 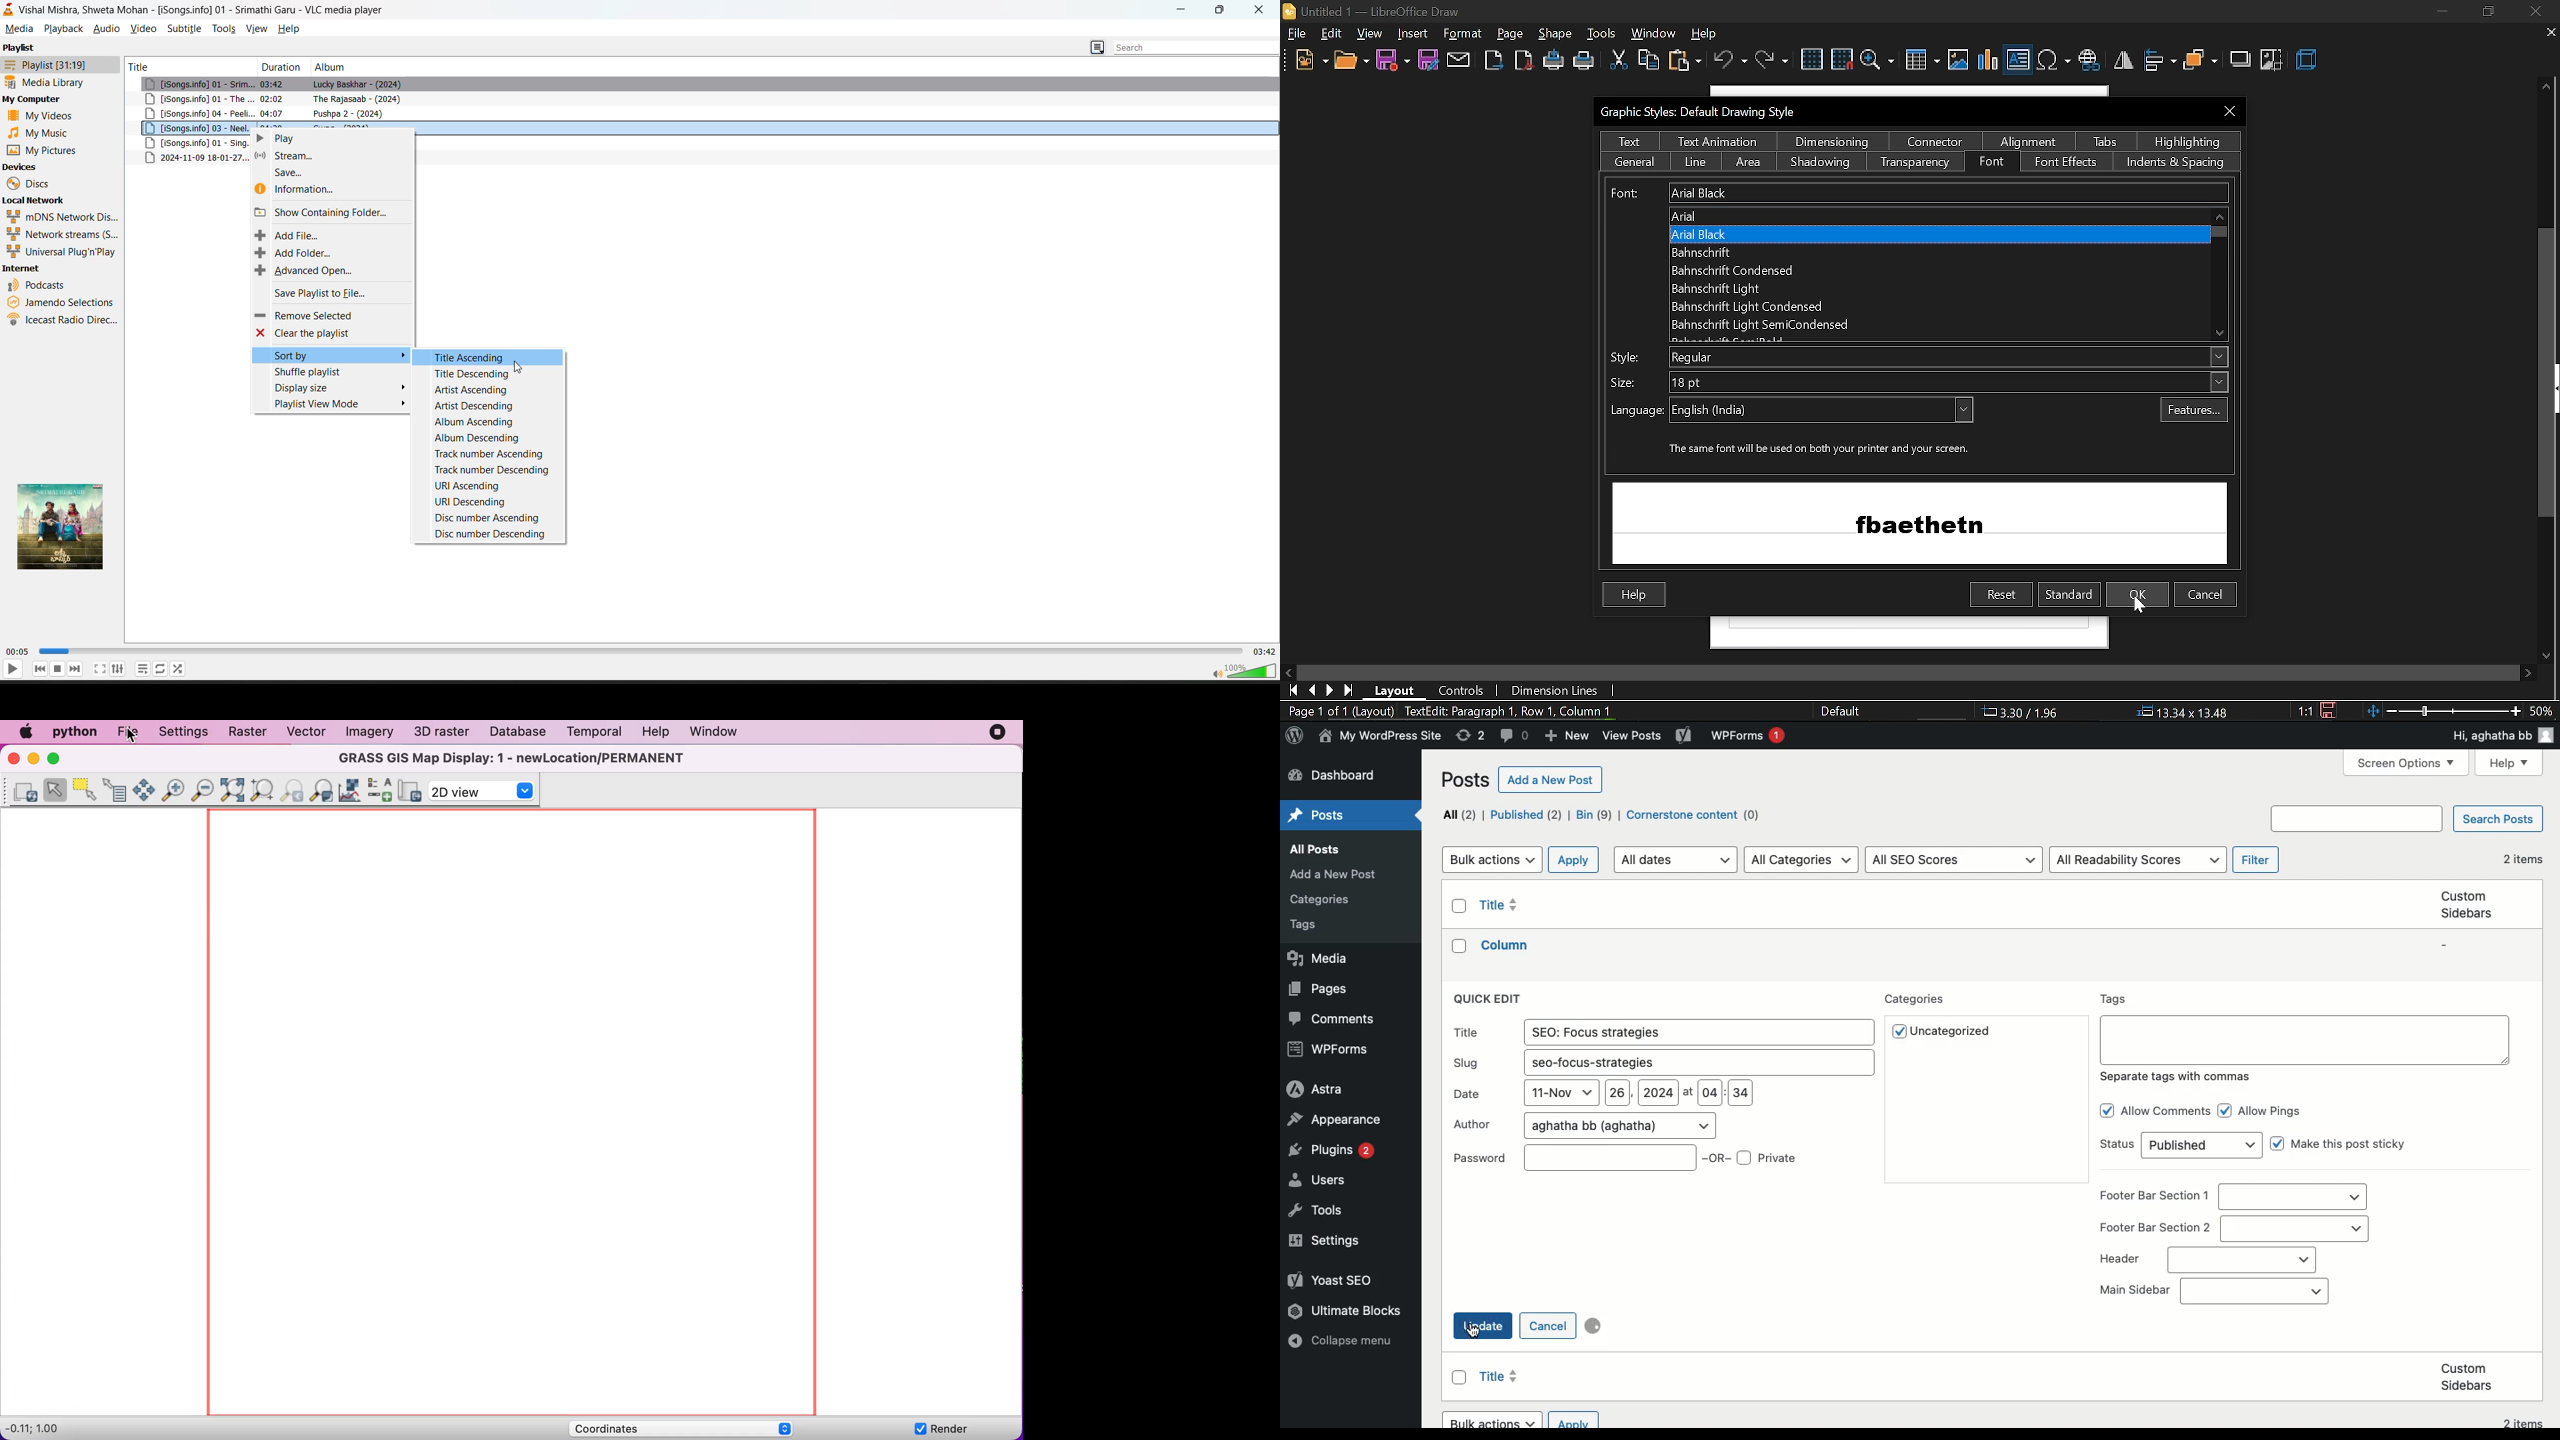 I want to click on Page 1 of 1 (Layout), so click(x=1337, y=711).